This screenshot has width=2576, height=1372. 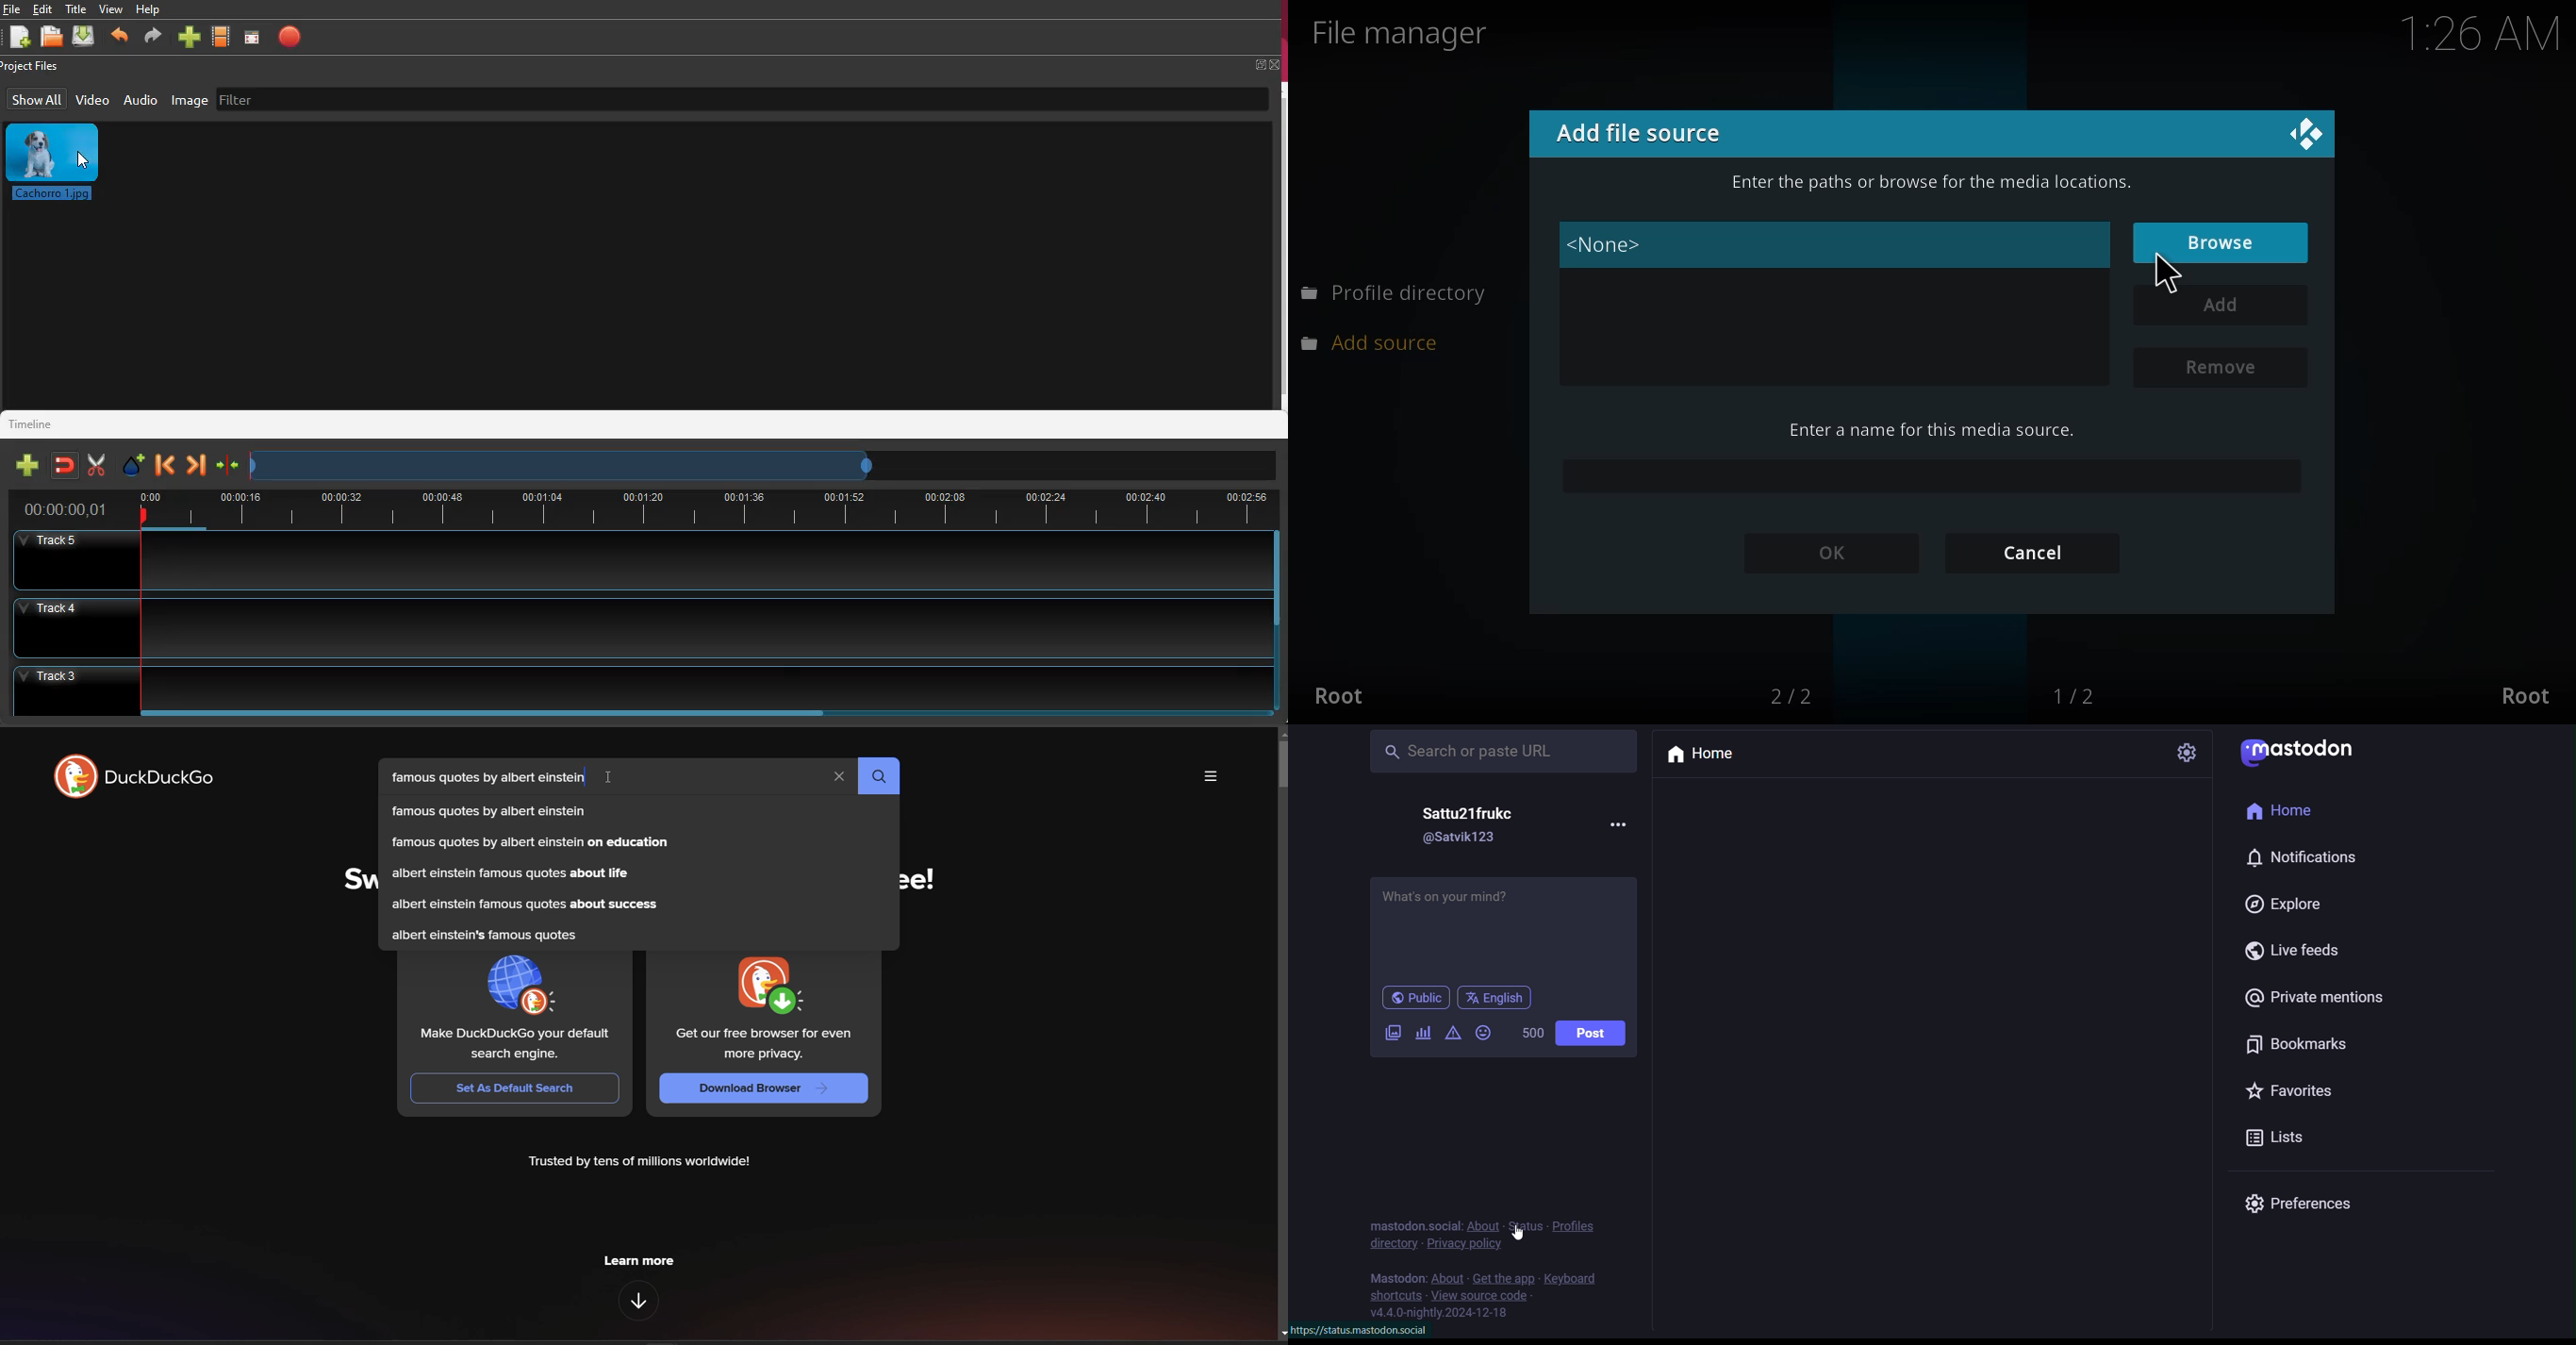 I want to click on public, so click(x=1414, y=998).